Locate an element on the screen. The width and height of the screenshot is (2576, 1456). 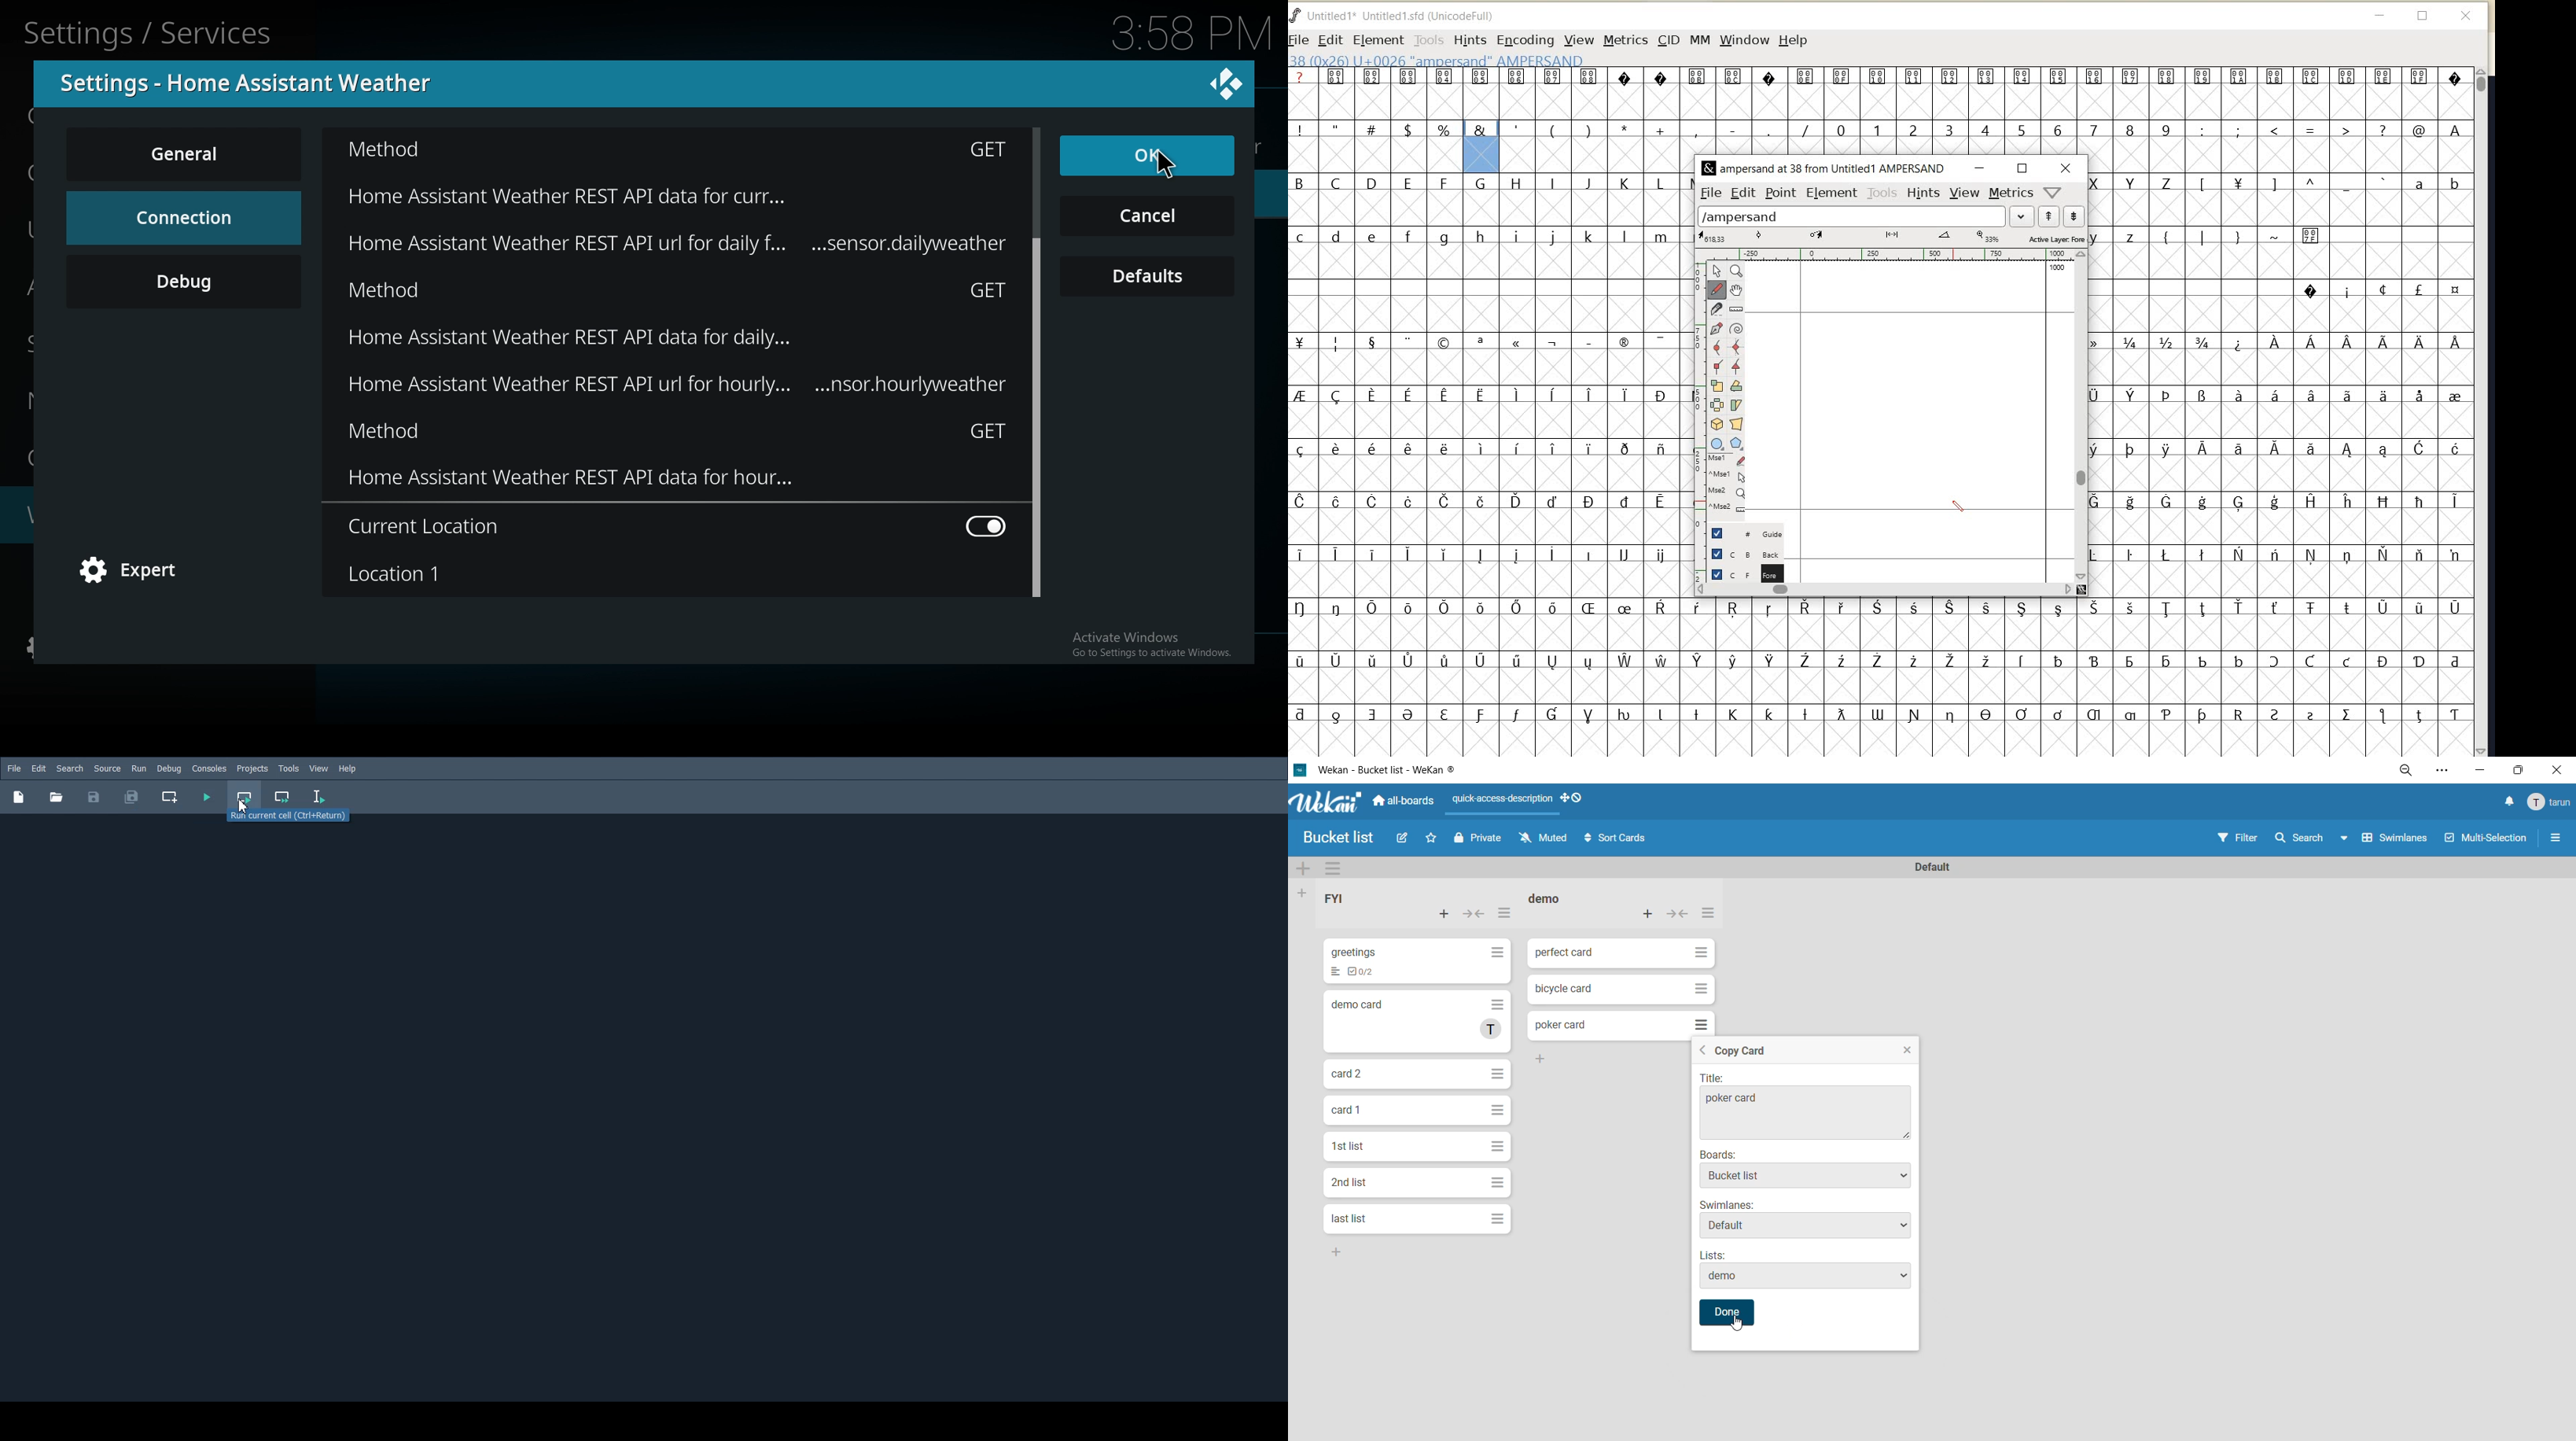
defaults is located at coordinates (1148, 277).